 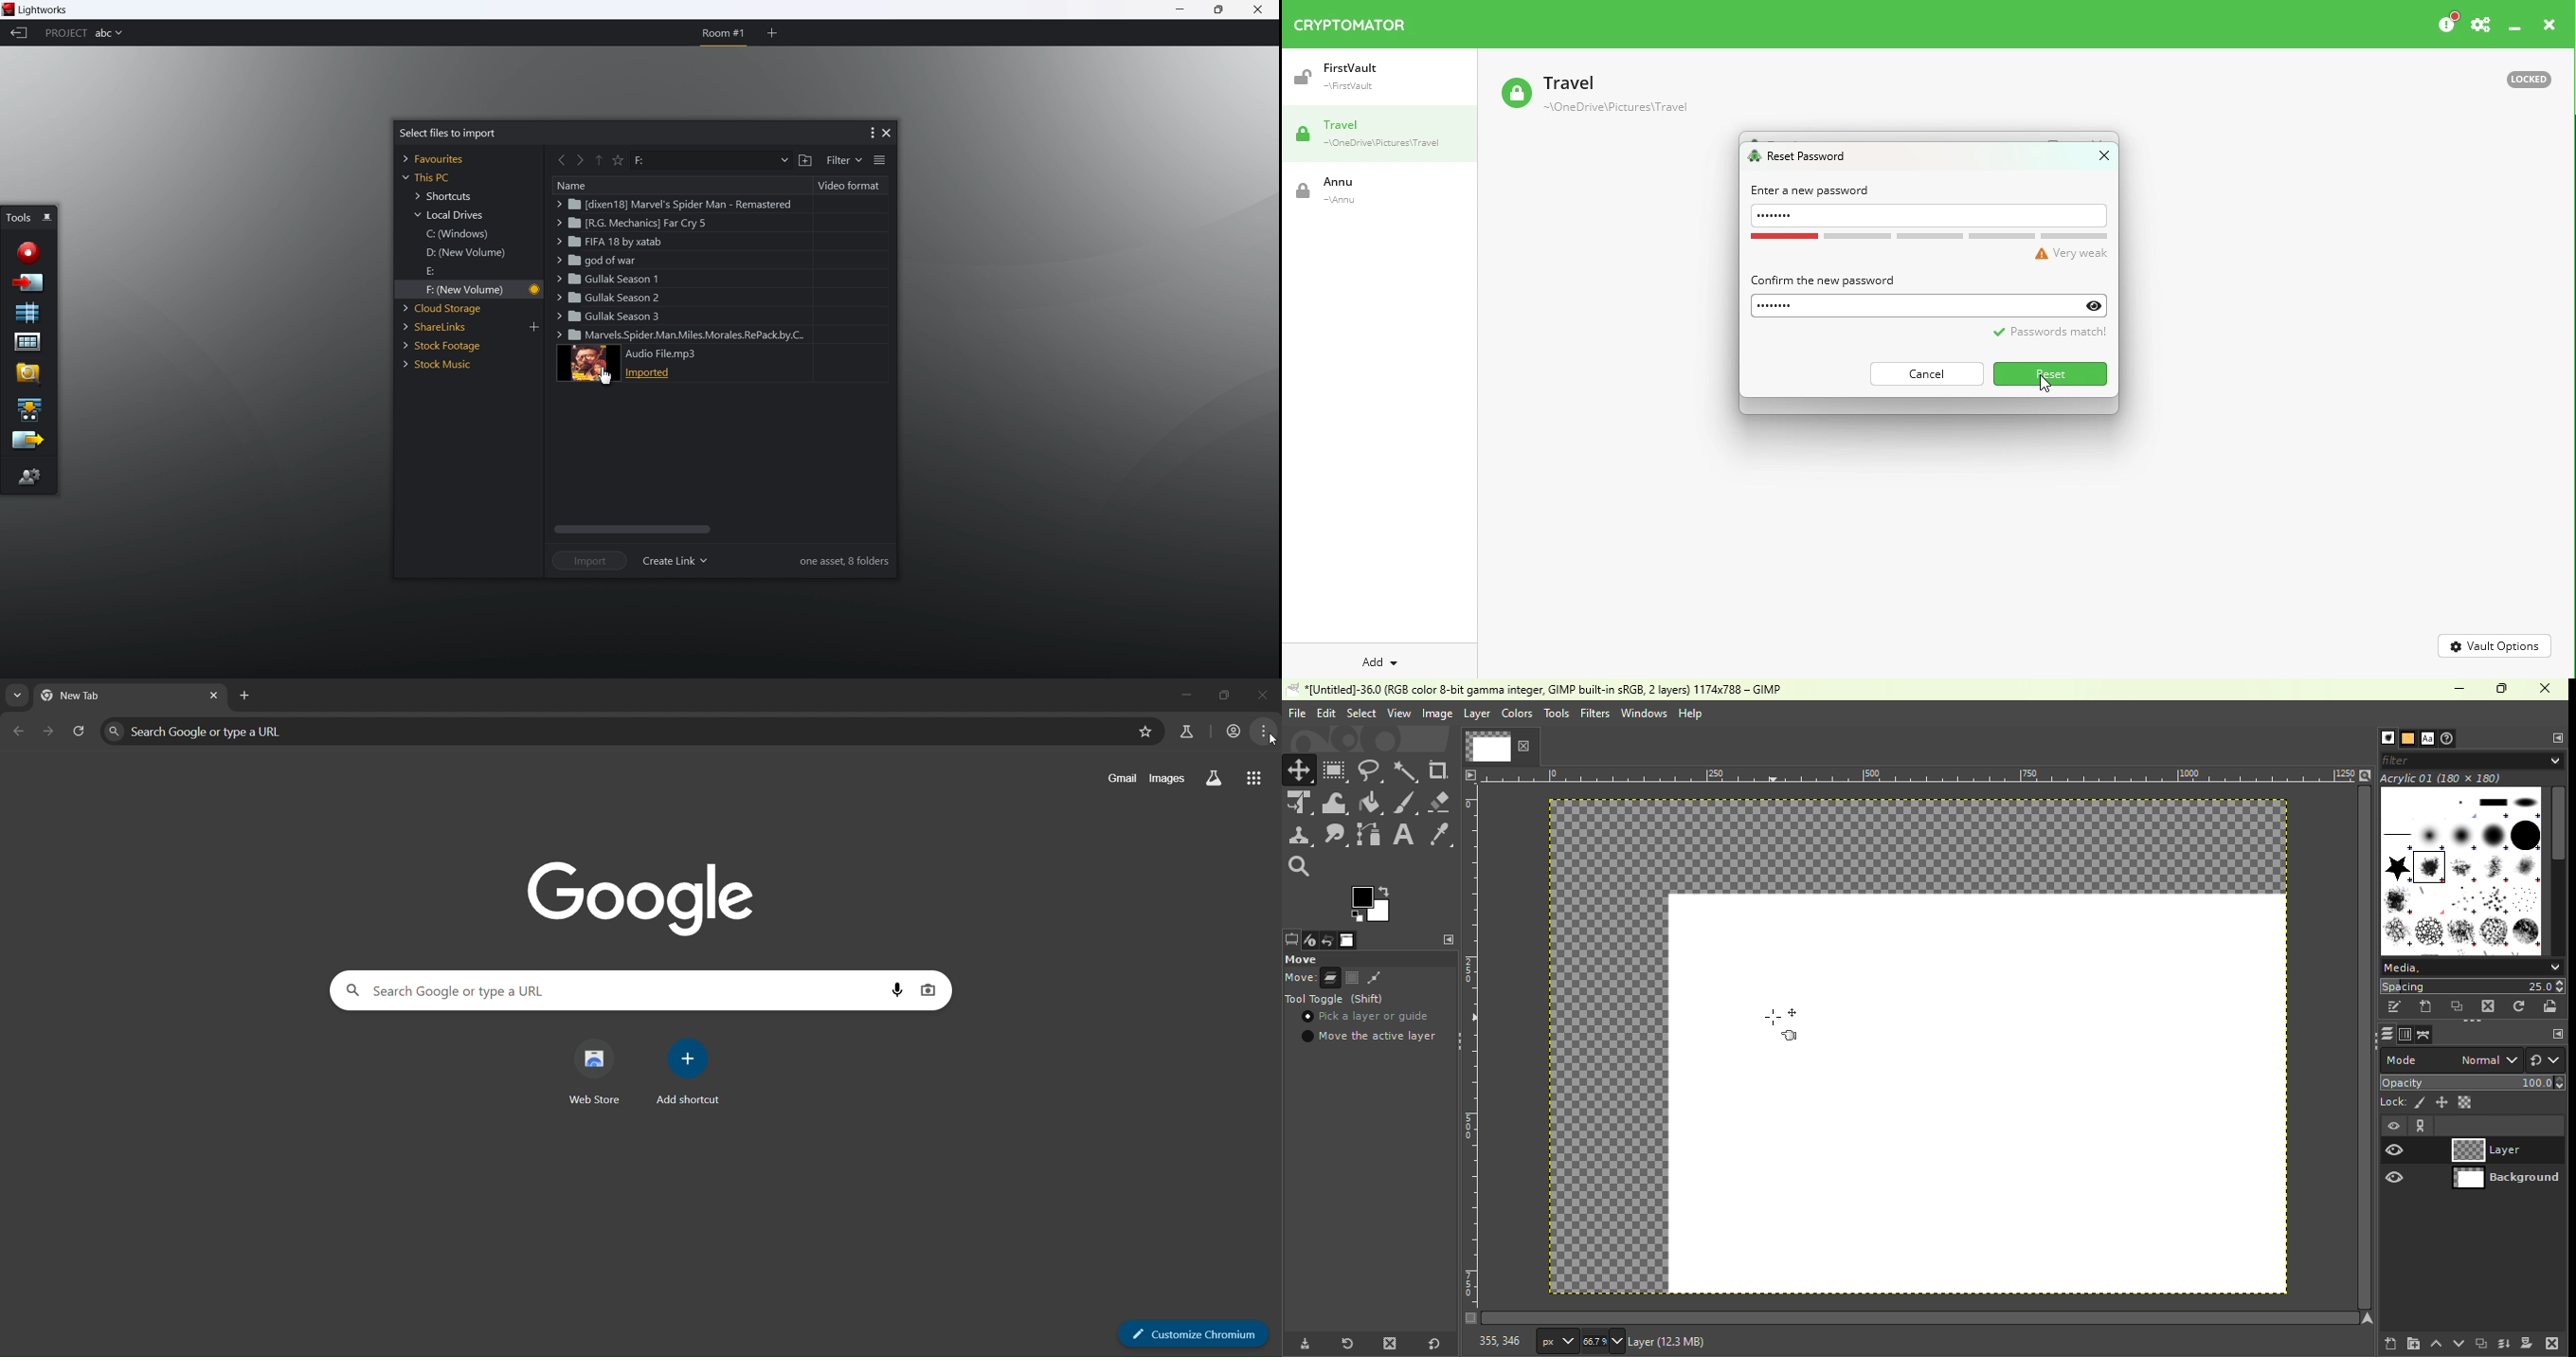 I want to click on Switch to another group of modes, so click(x=2546, y=1060).